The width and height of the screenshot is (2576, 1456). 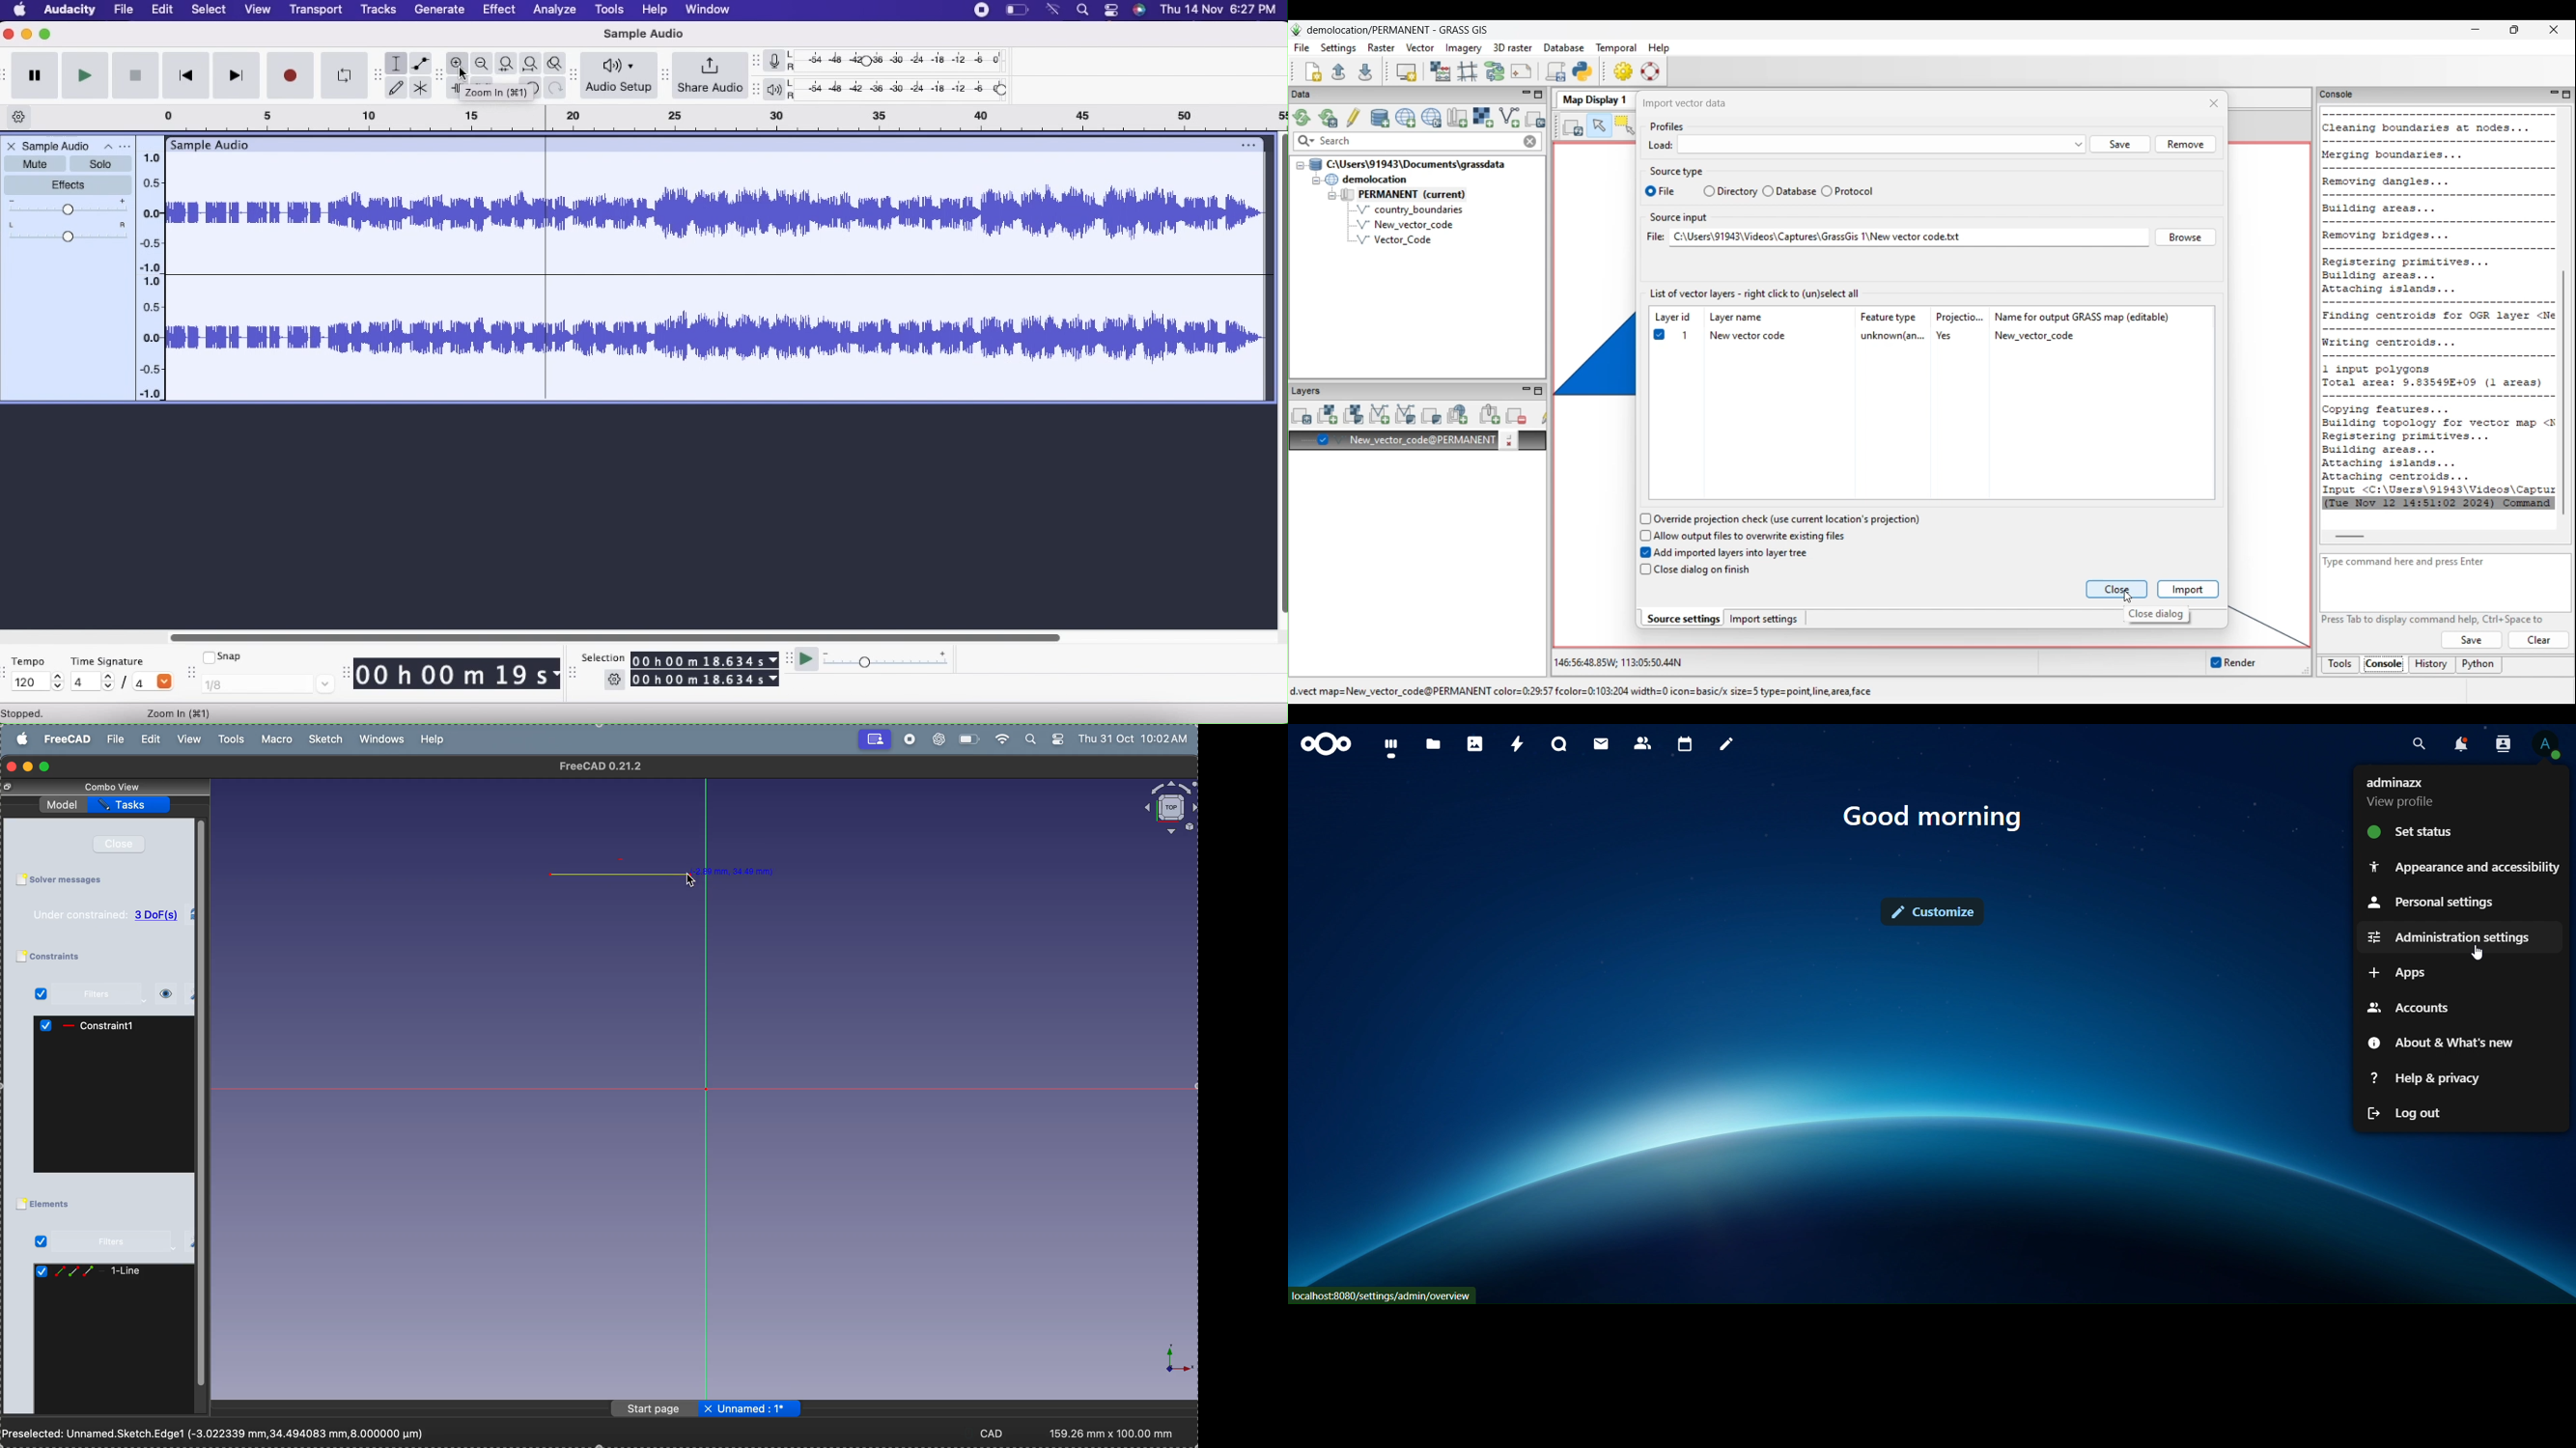 I want to click on constraint1, so click(x=114, y=1025).